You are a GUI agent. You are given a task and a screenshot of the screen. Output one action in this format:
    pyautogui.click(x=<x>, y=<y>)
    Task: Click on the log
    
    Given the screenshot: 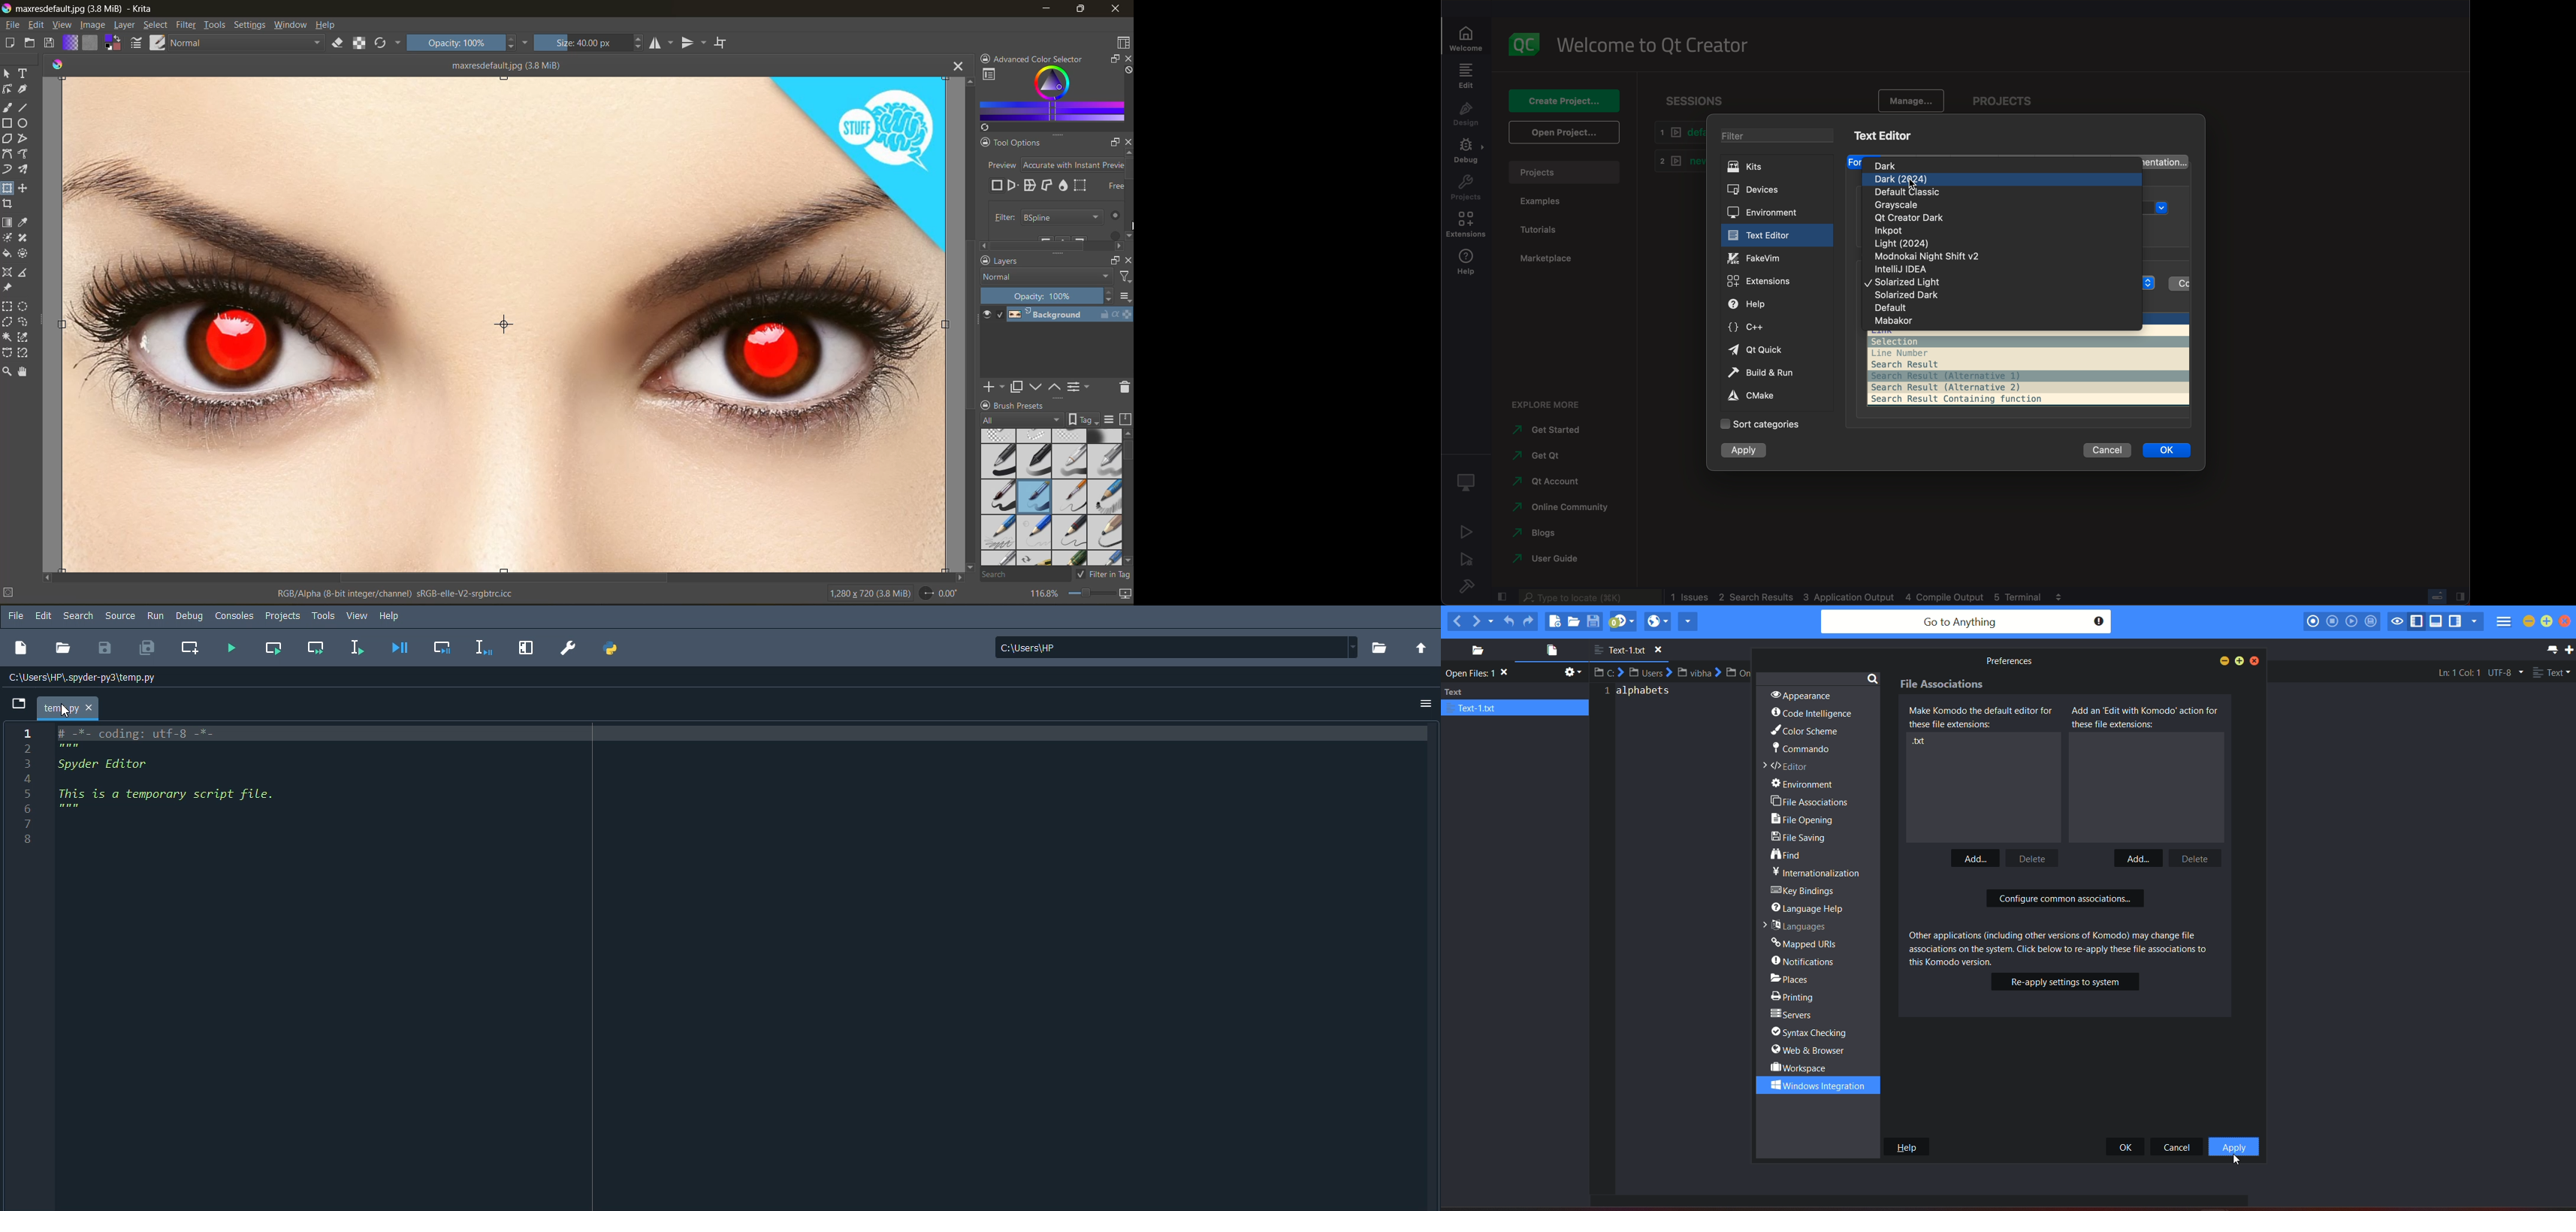 What is the action you would take?
    pyautogui.click(x=1859, y=596)
    